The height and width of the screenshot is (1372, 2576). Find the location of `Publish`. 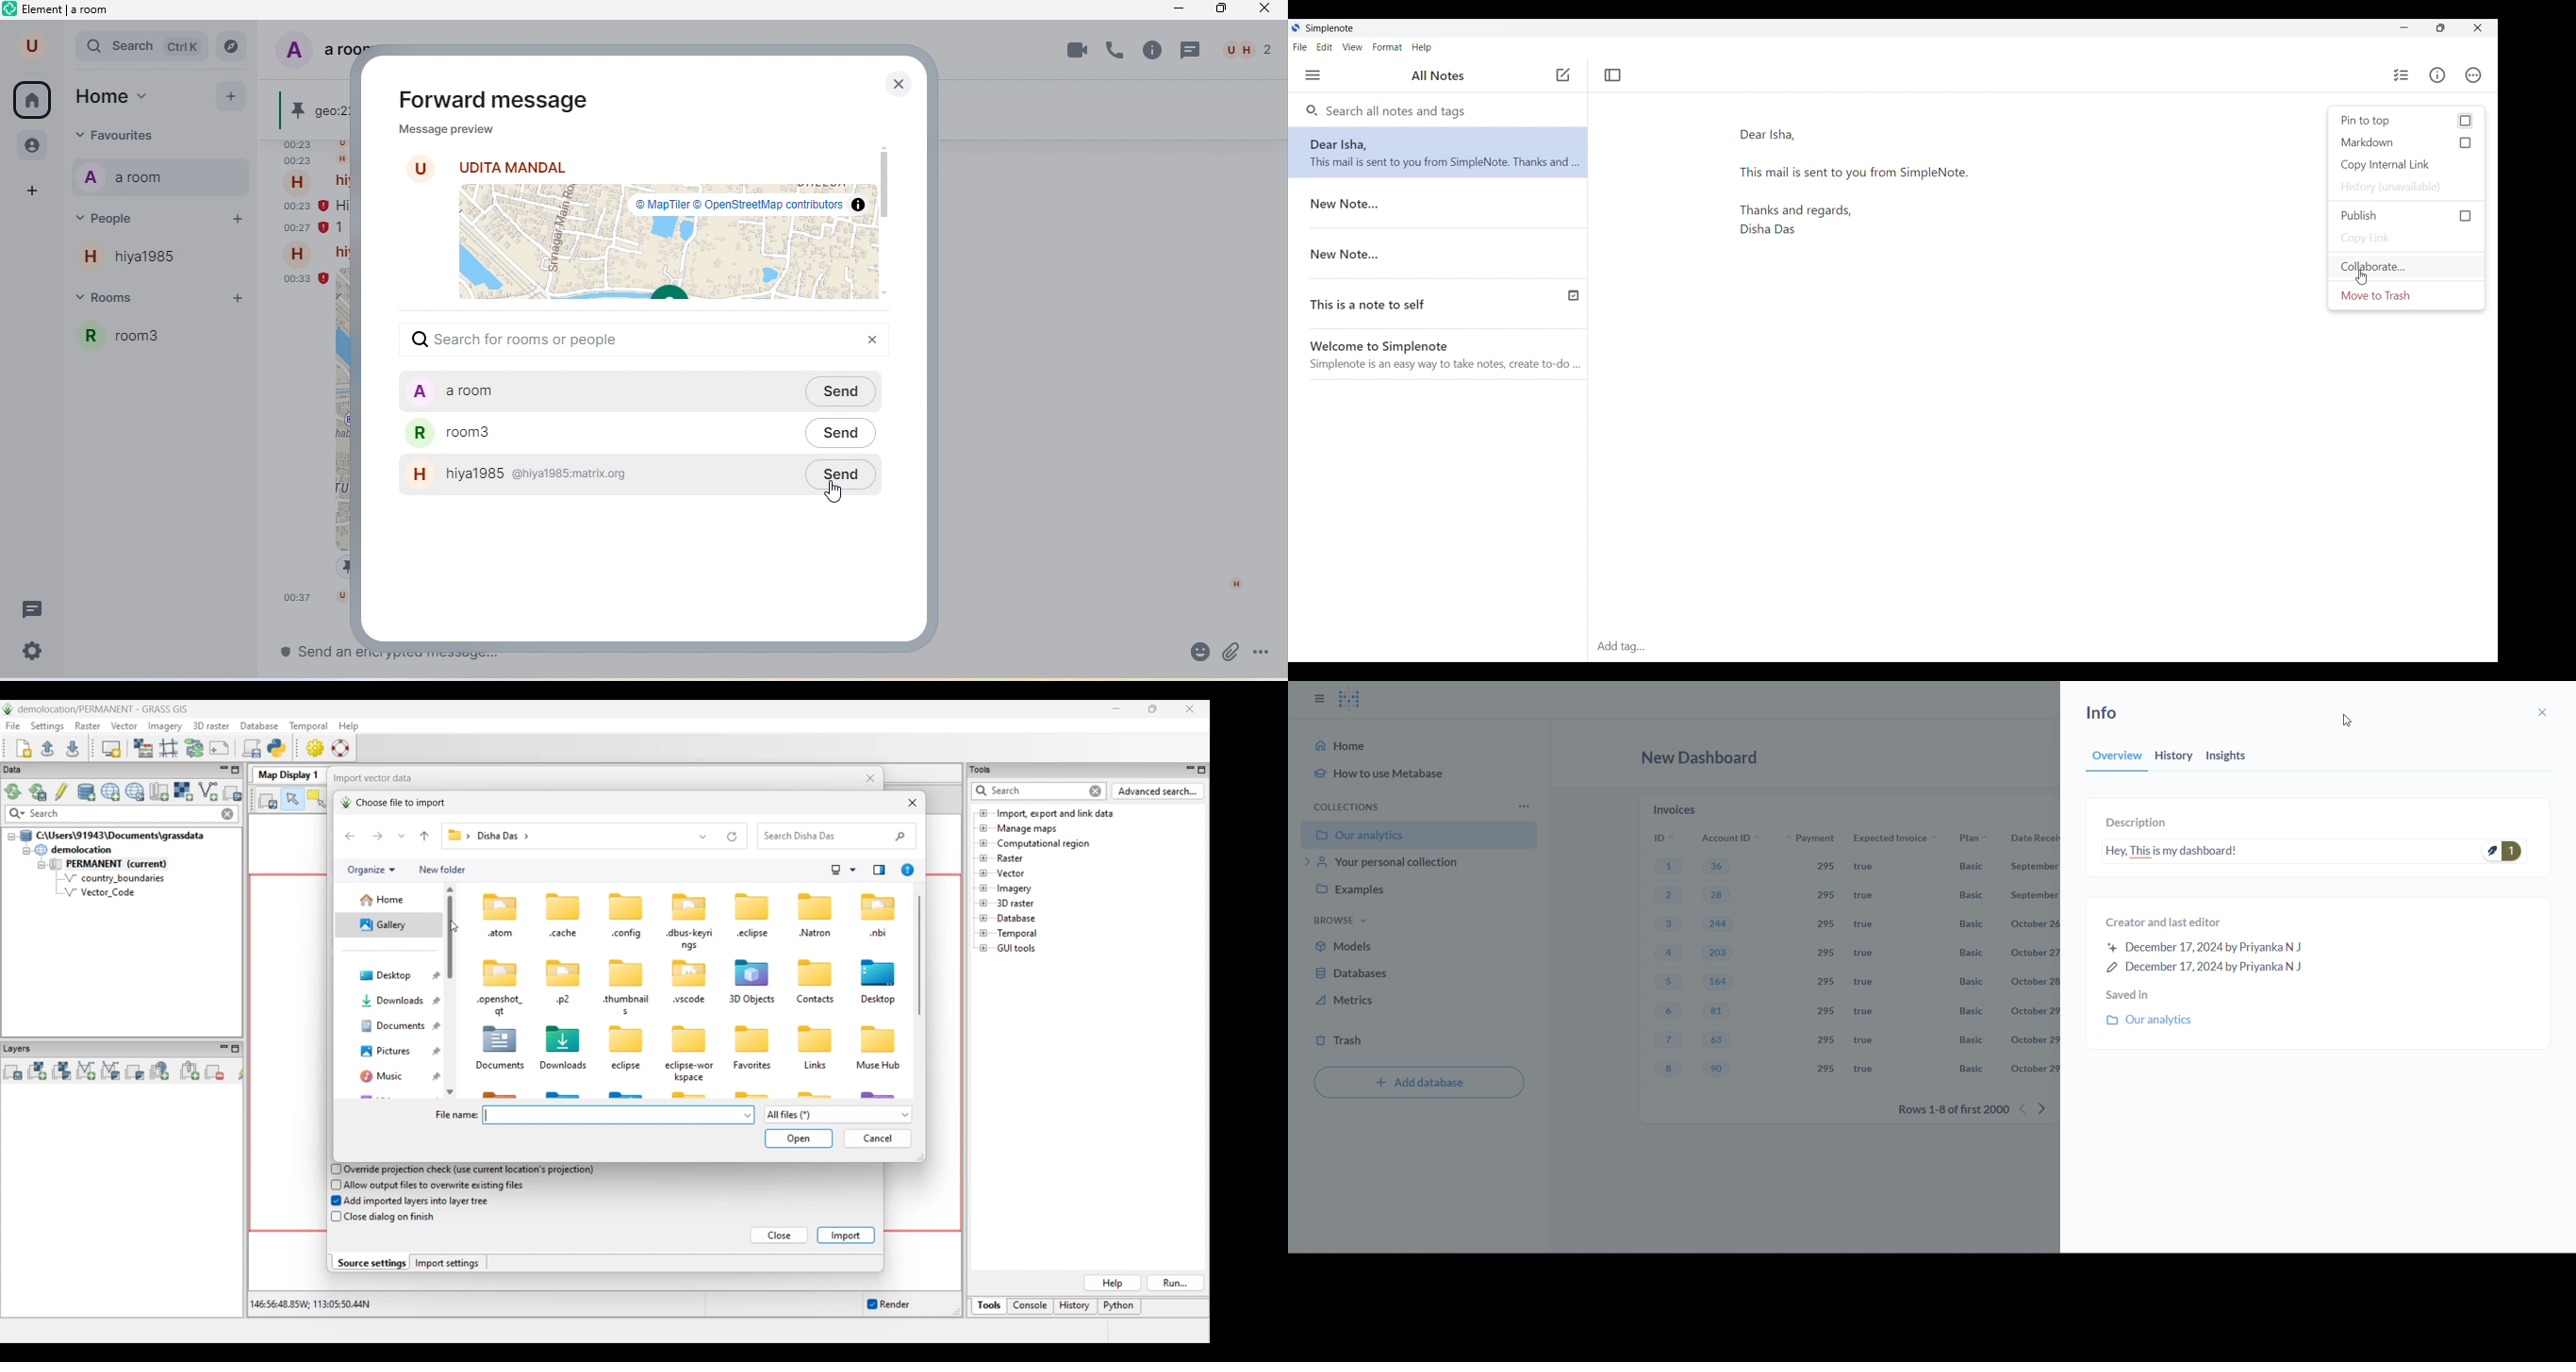

Publish is located at coordinates (2407, 216).